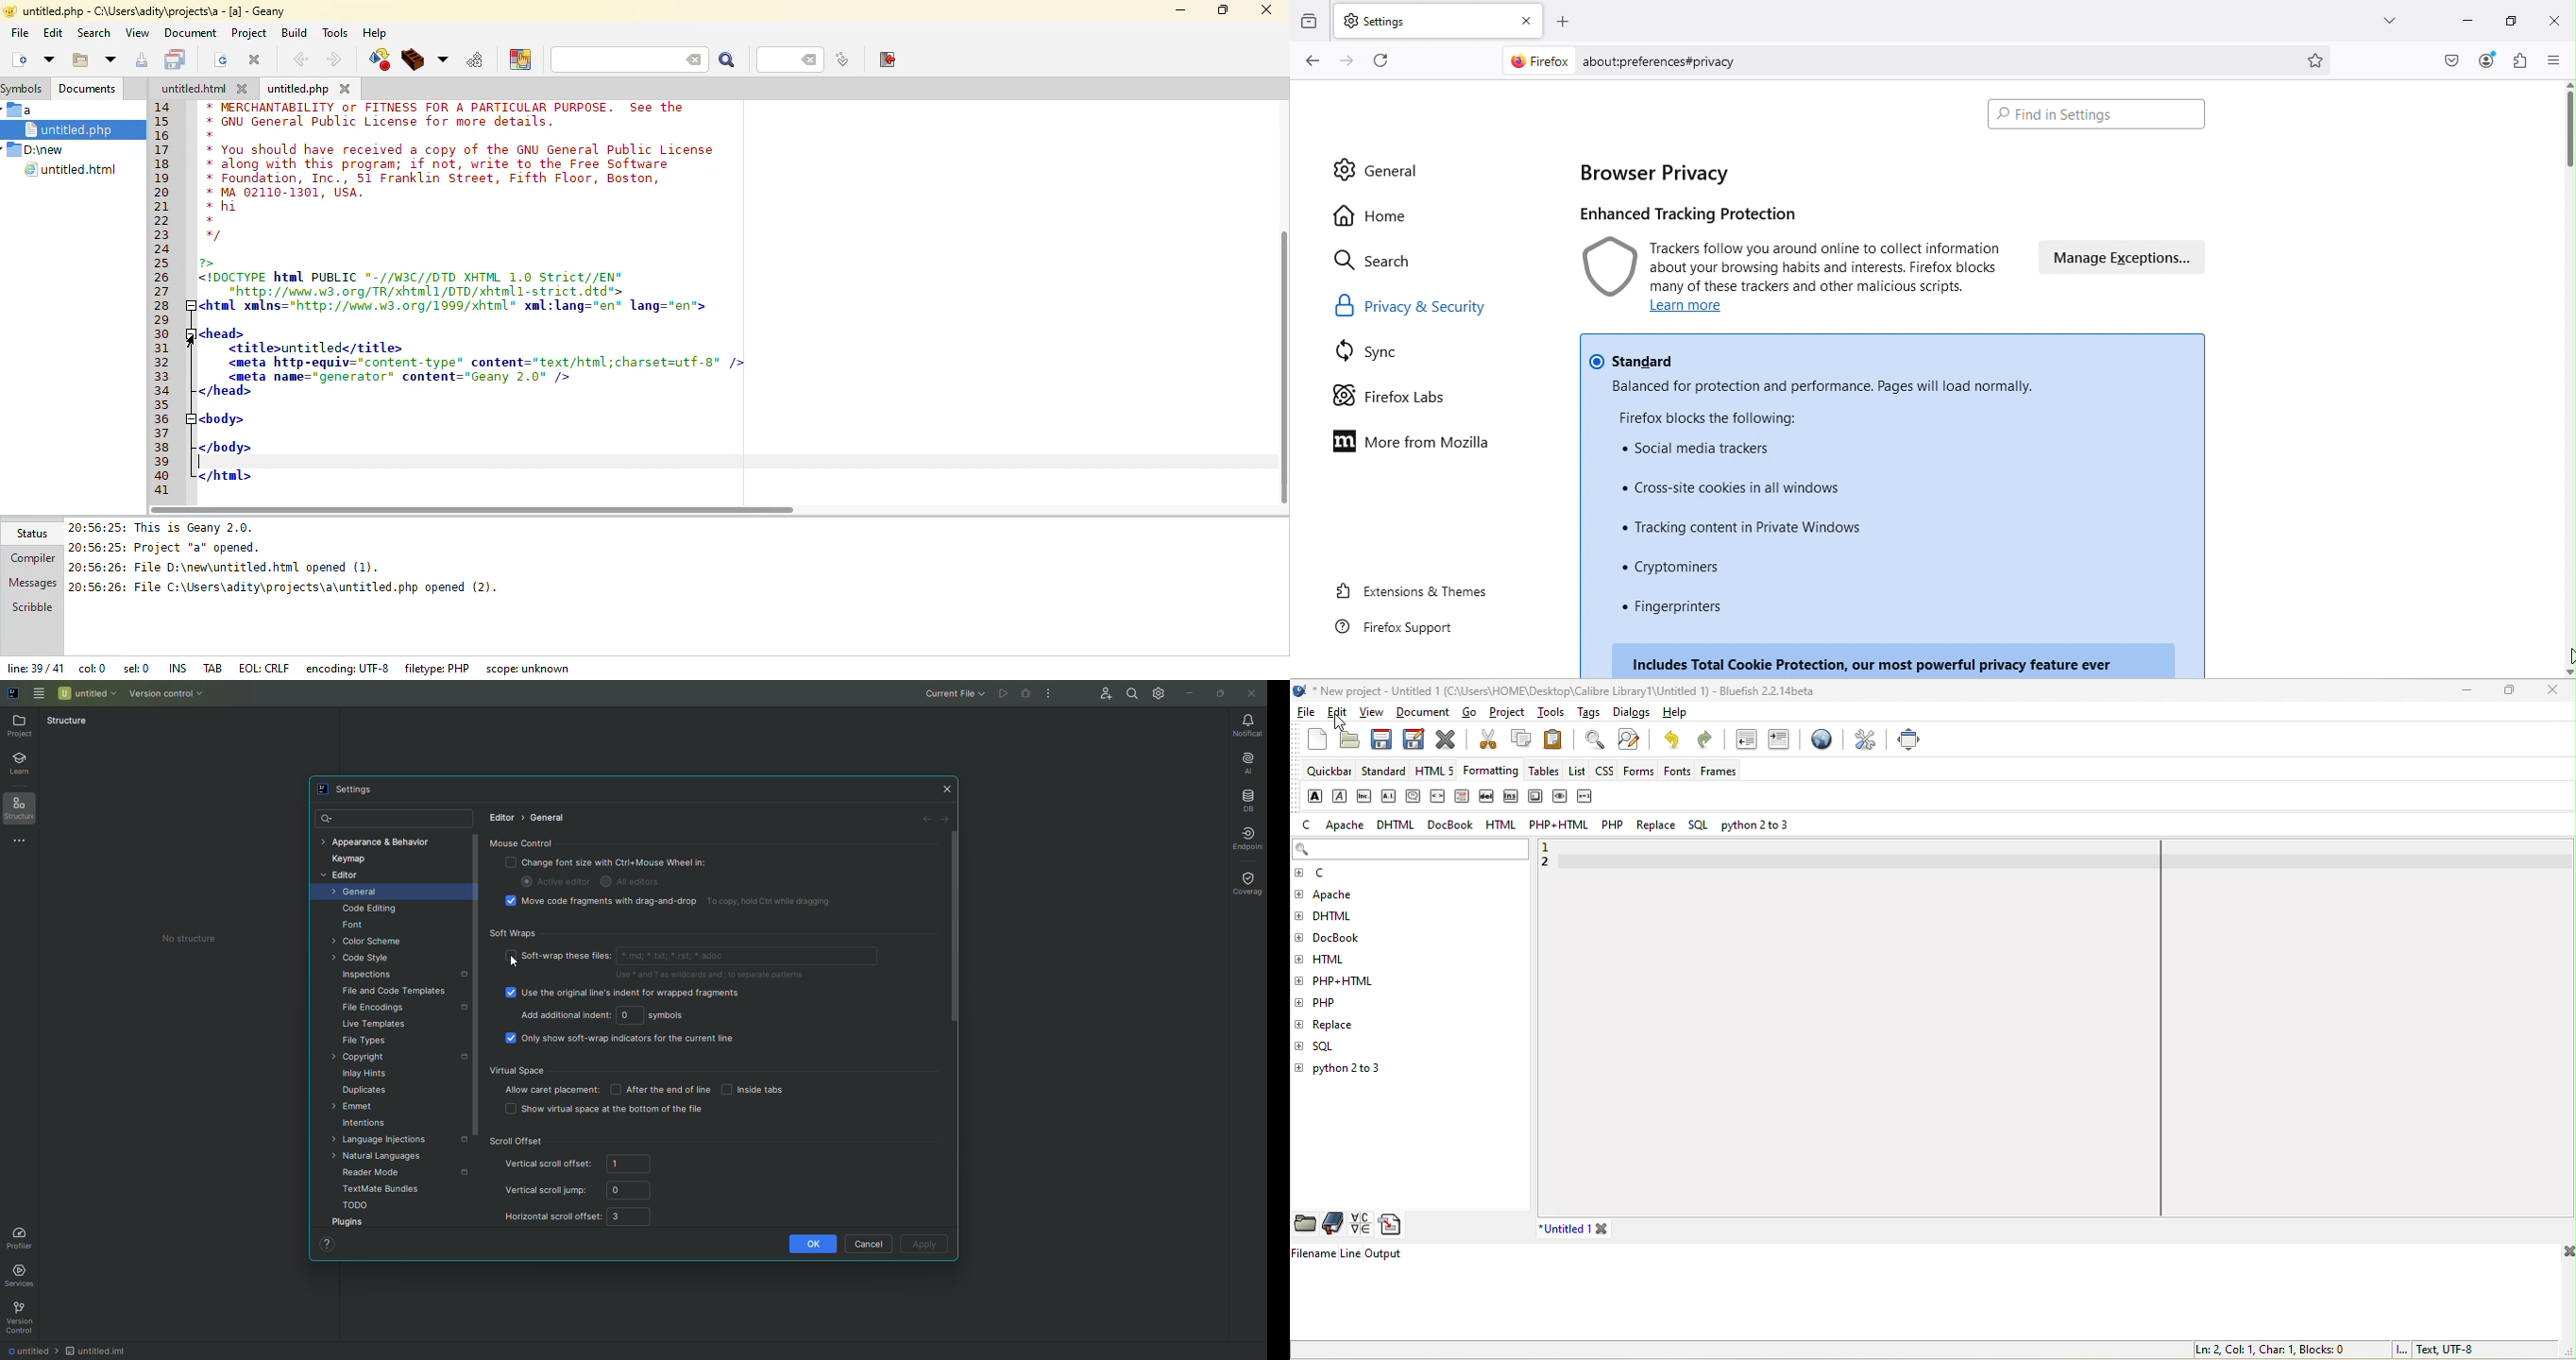 This screenshot has height=1372, width=2576. I want to click on back space, so click(810, 60).